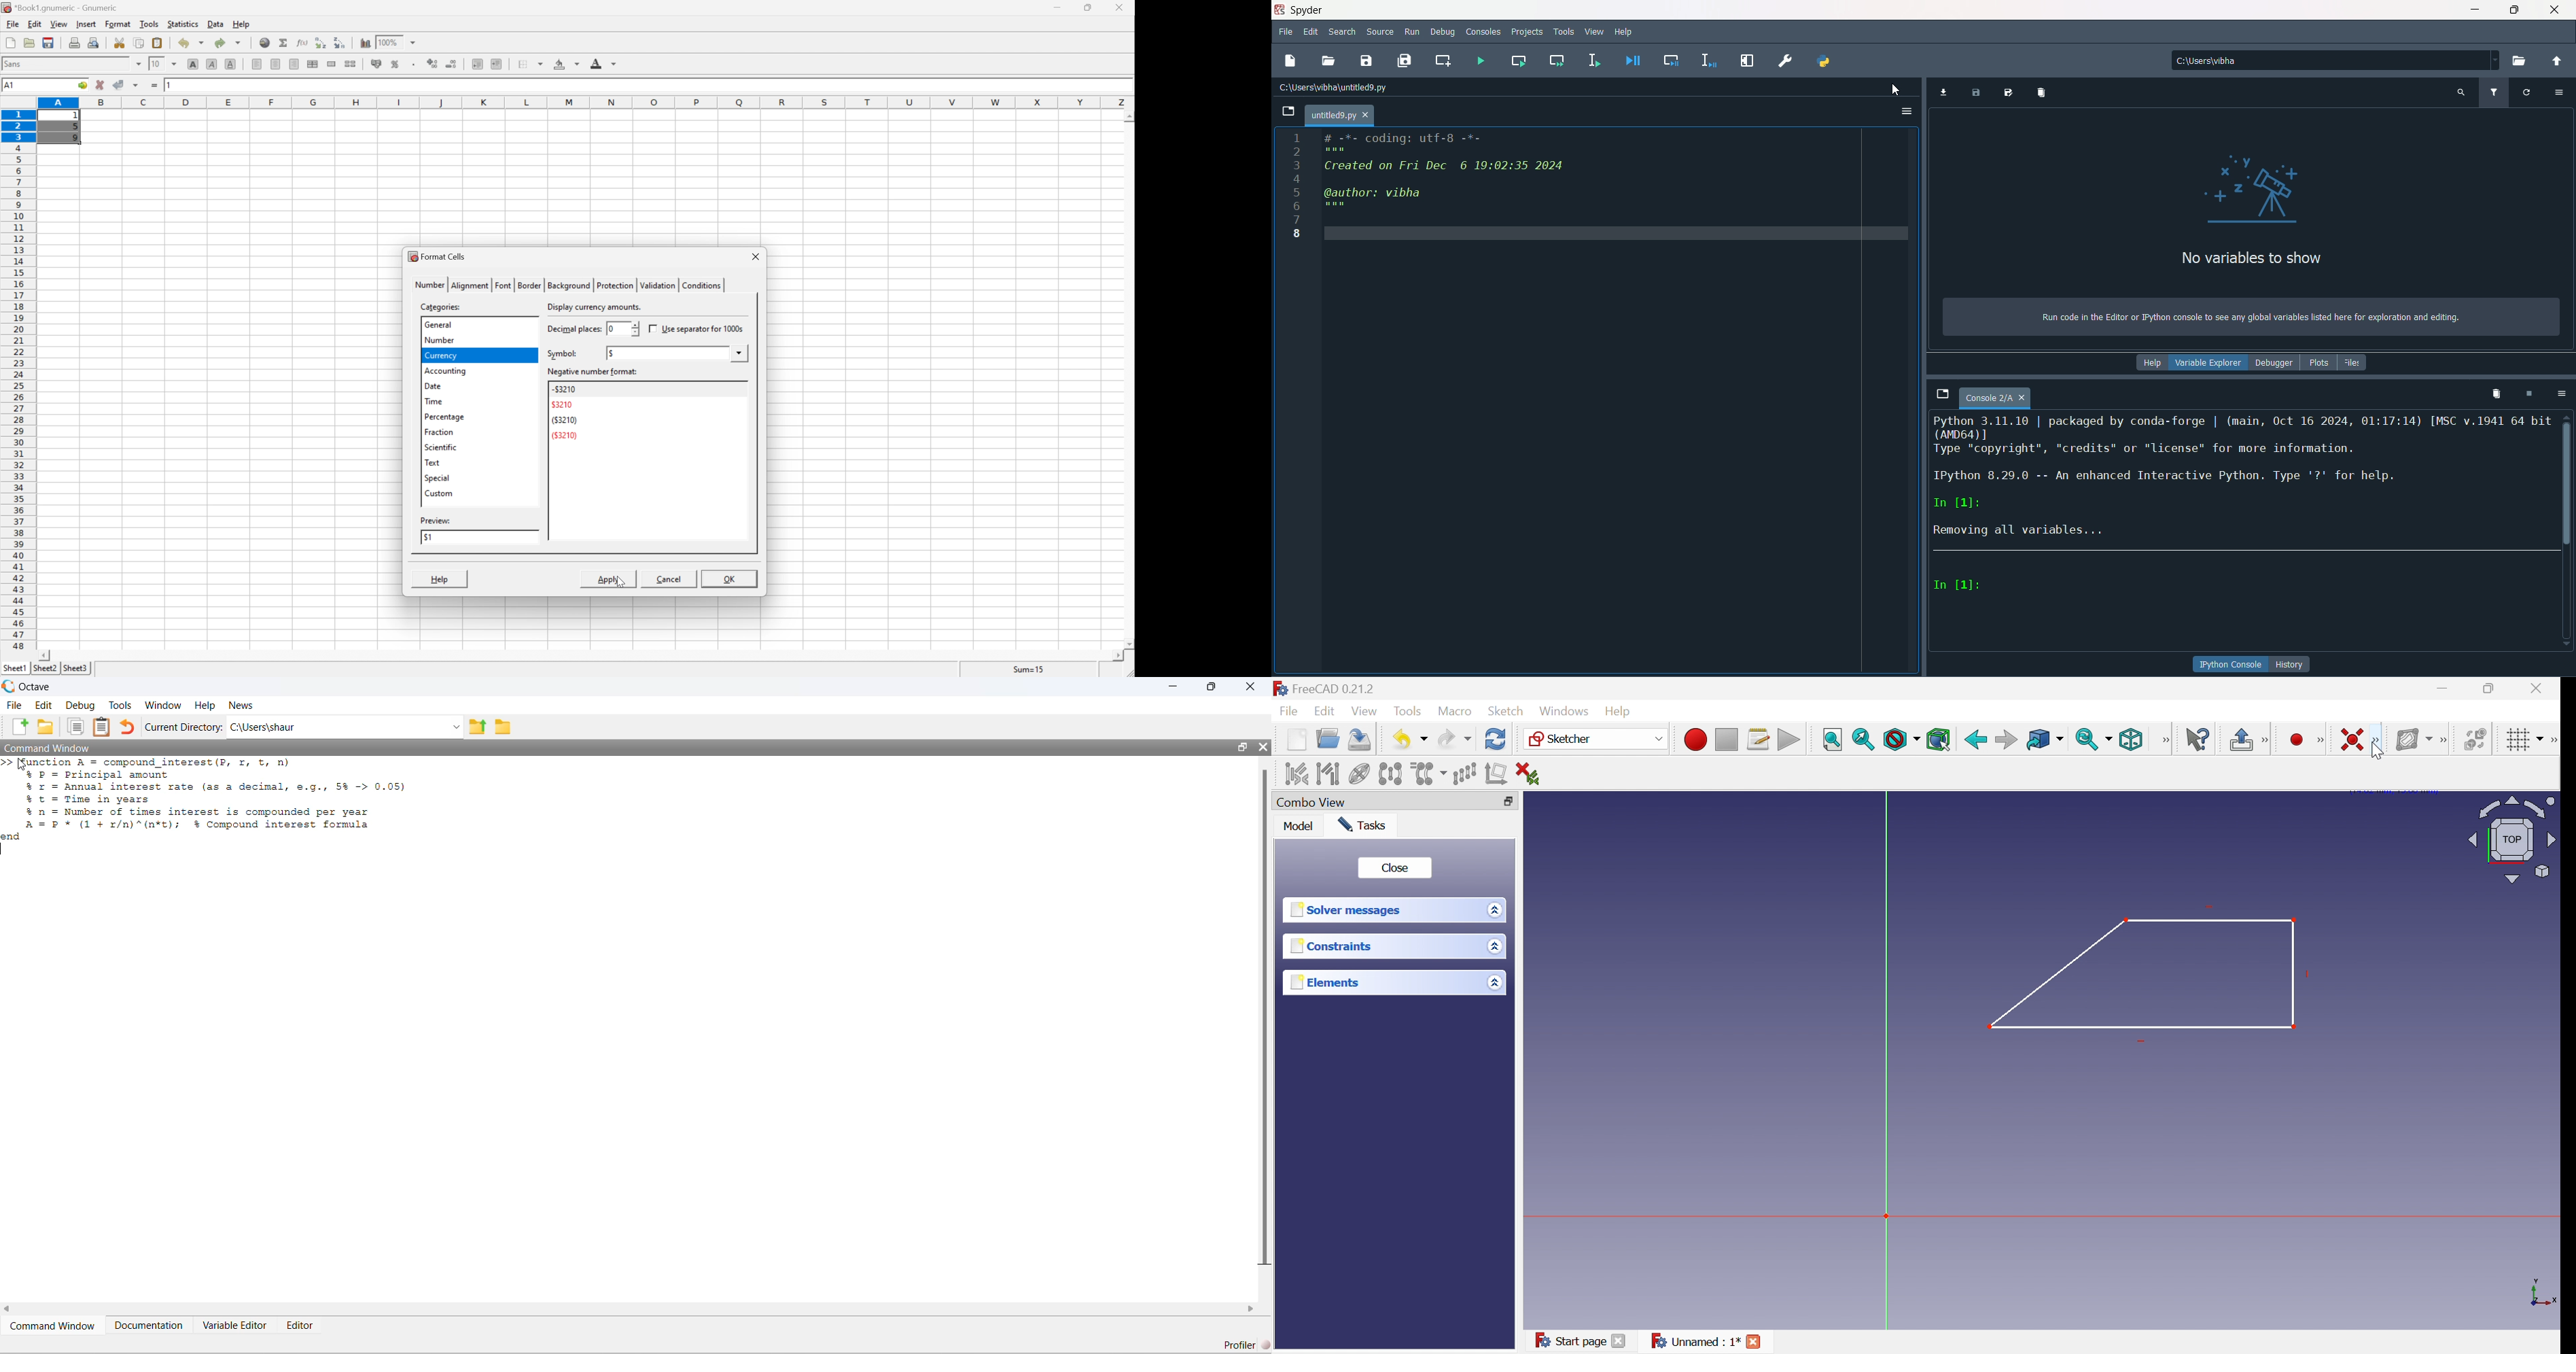 The width and height of the screenshot is (2576, 1372). I want to click on save all, so click(1404, 60).